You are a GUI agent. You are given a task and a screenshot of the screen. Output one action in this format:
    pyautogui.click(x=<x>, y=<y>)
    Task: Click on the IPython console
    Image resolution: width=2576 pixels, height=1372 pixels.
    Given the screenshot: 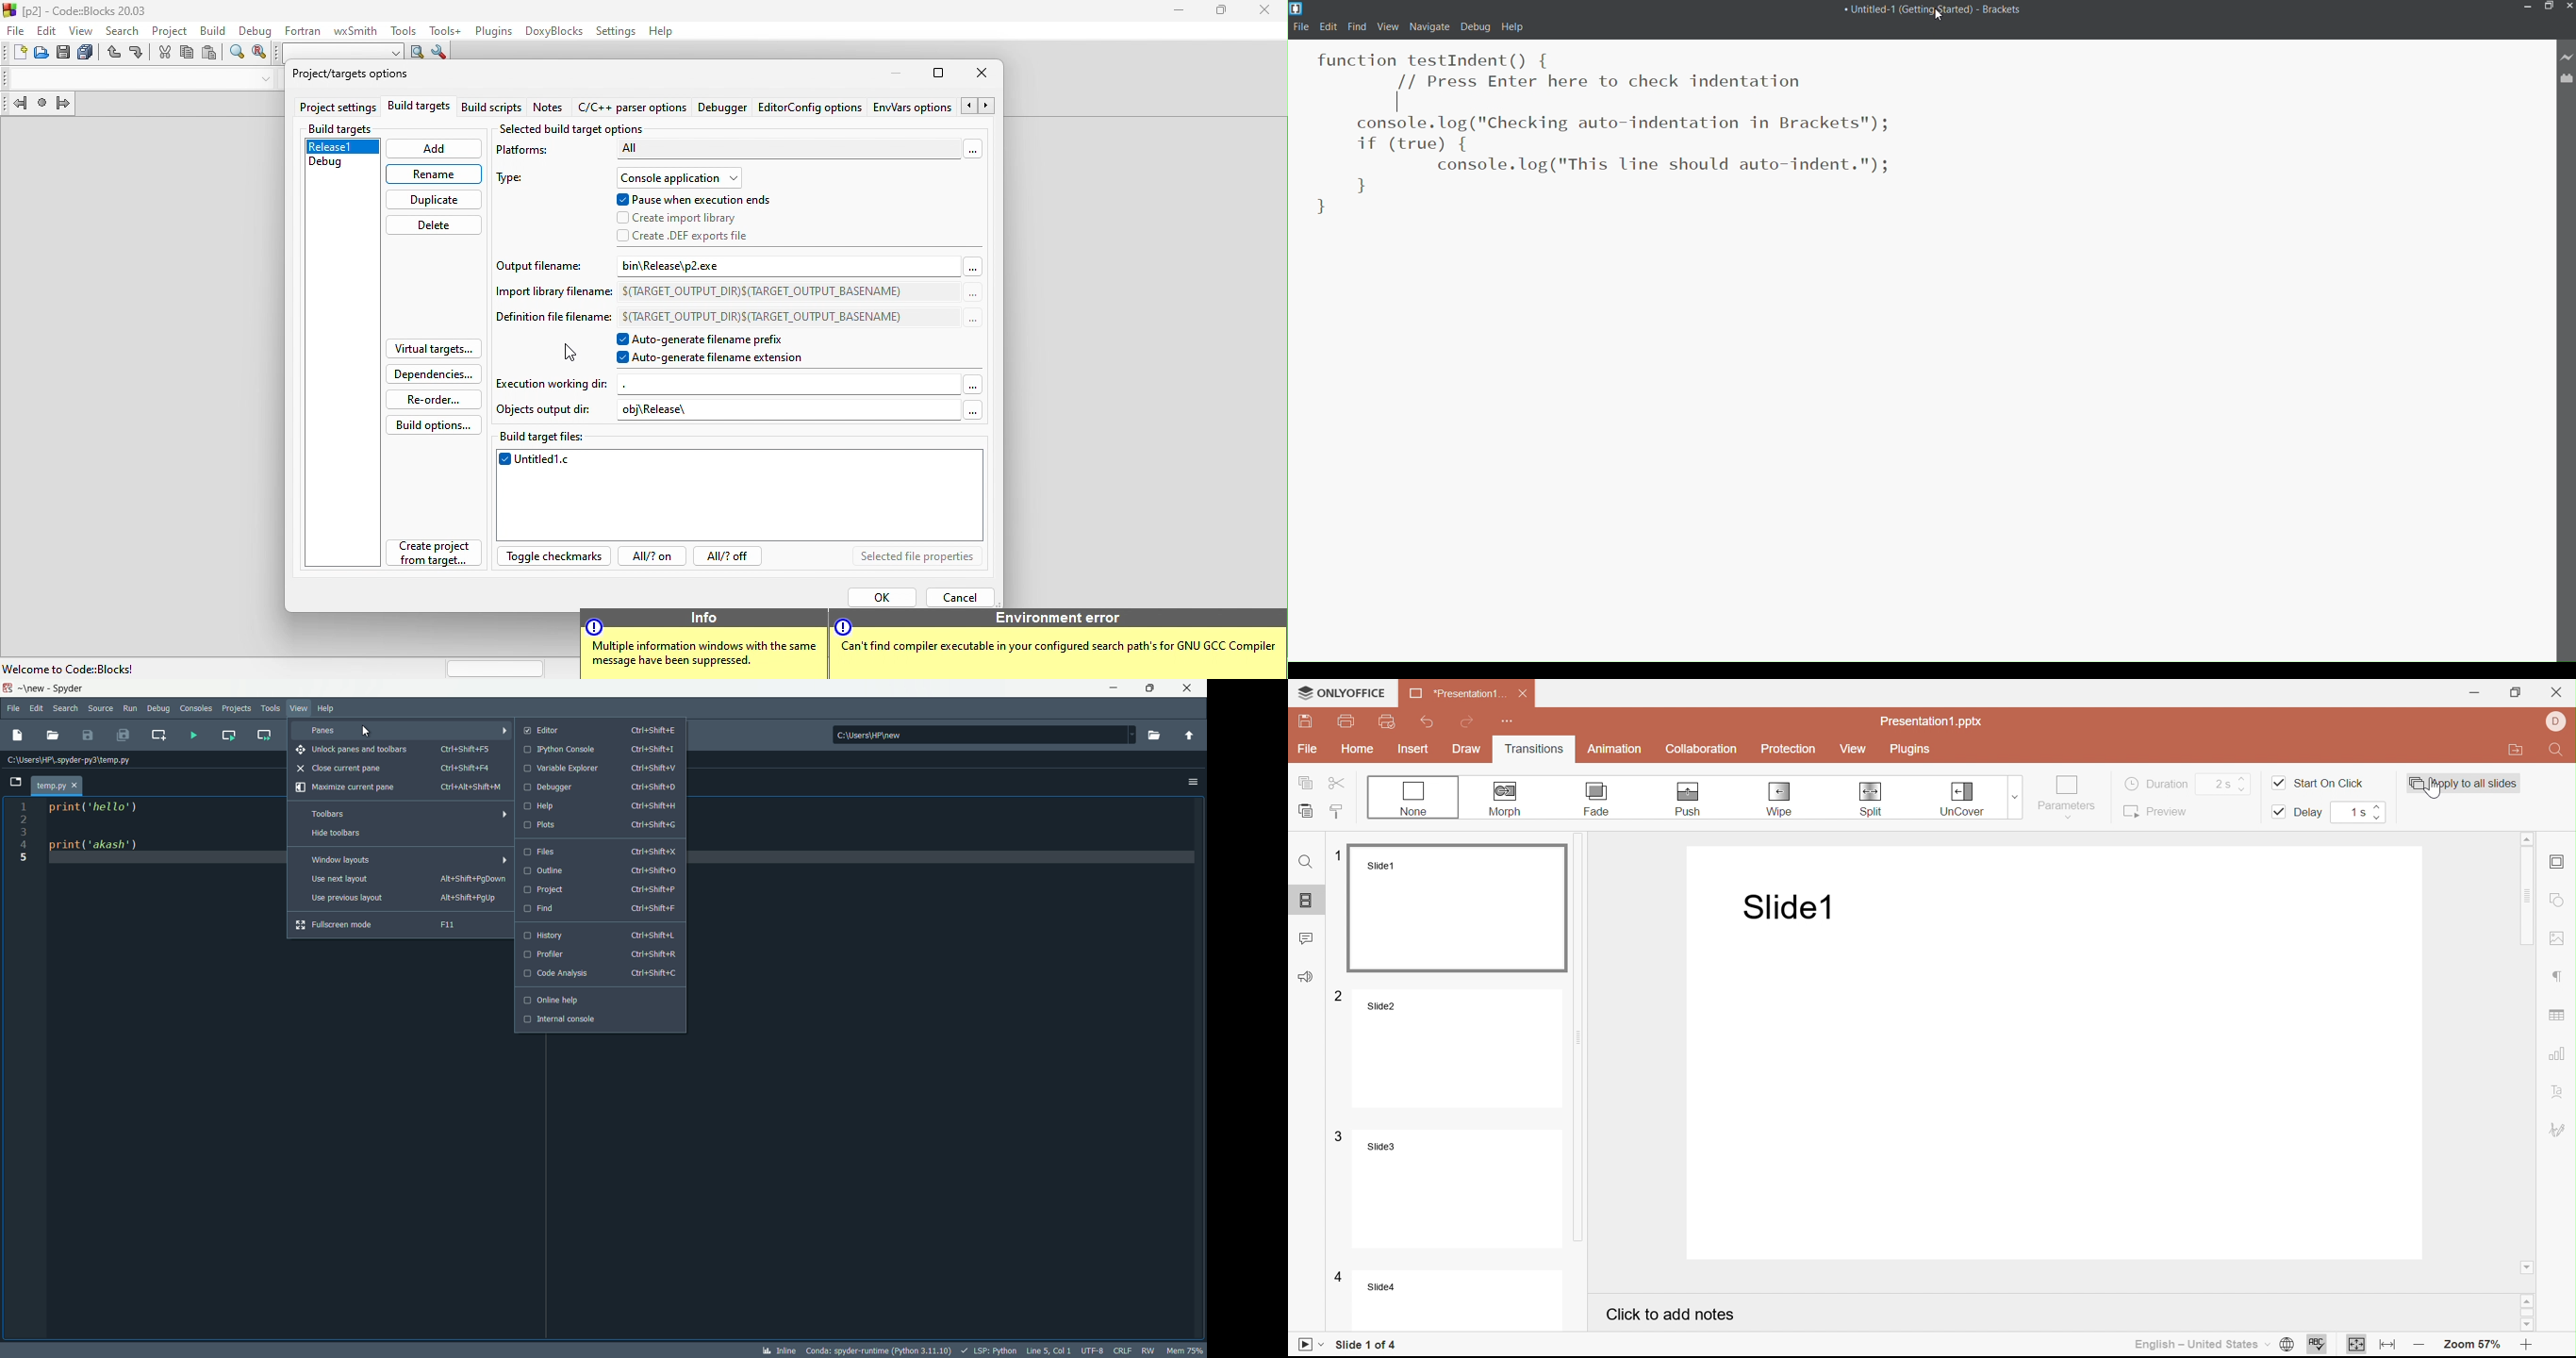 What is the action you would take?
    pyautogui.click(x=600, y=750)
    